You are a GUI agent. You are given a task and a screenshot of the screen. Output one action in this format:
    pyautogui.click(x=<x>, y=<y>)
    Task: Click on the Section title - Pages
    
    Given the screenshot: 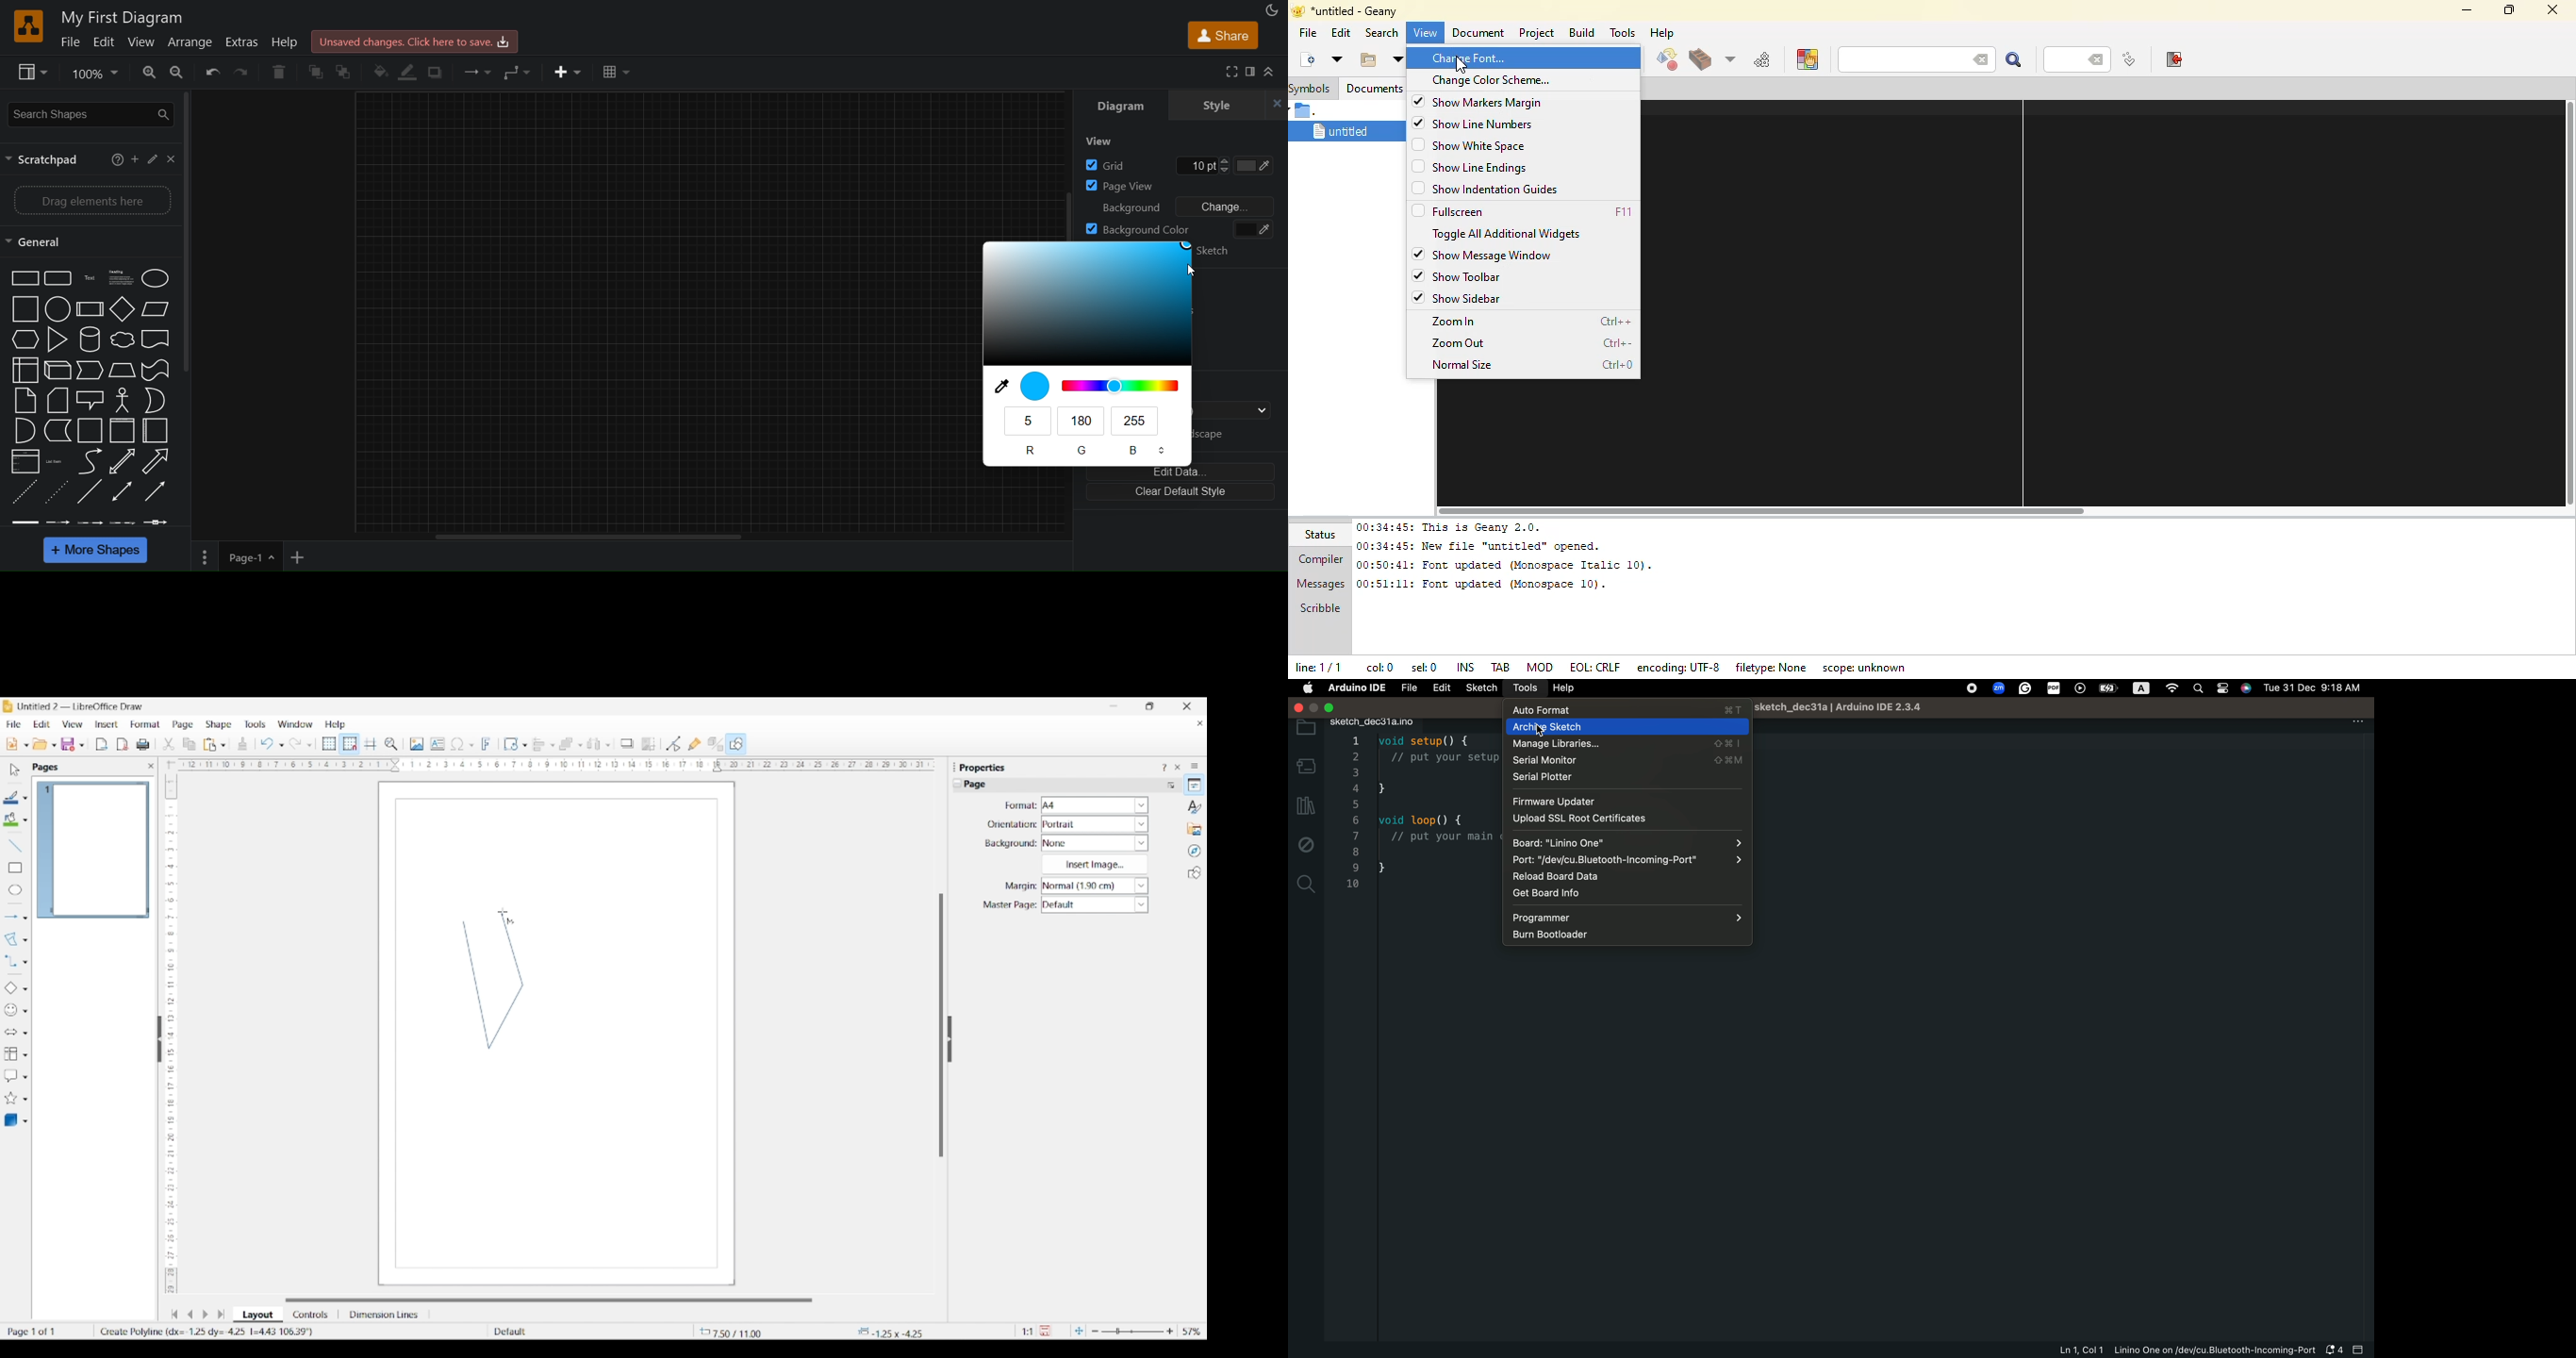 What is the action you would take?
    pyautogui.click(x=48, y=767)
    